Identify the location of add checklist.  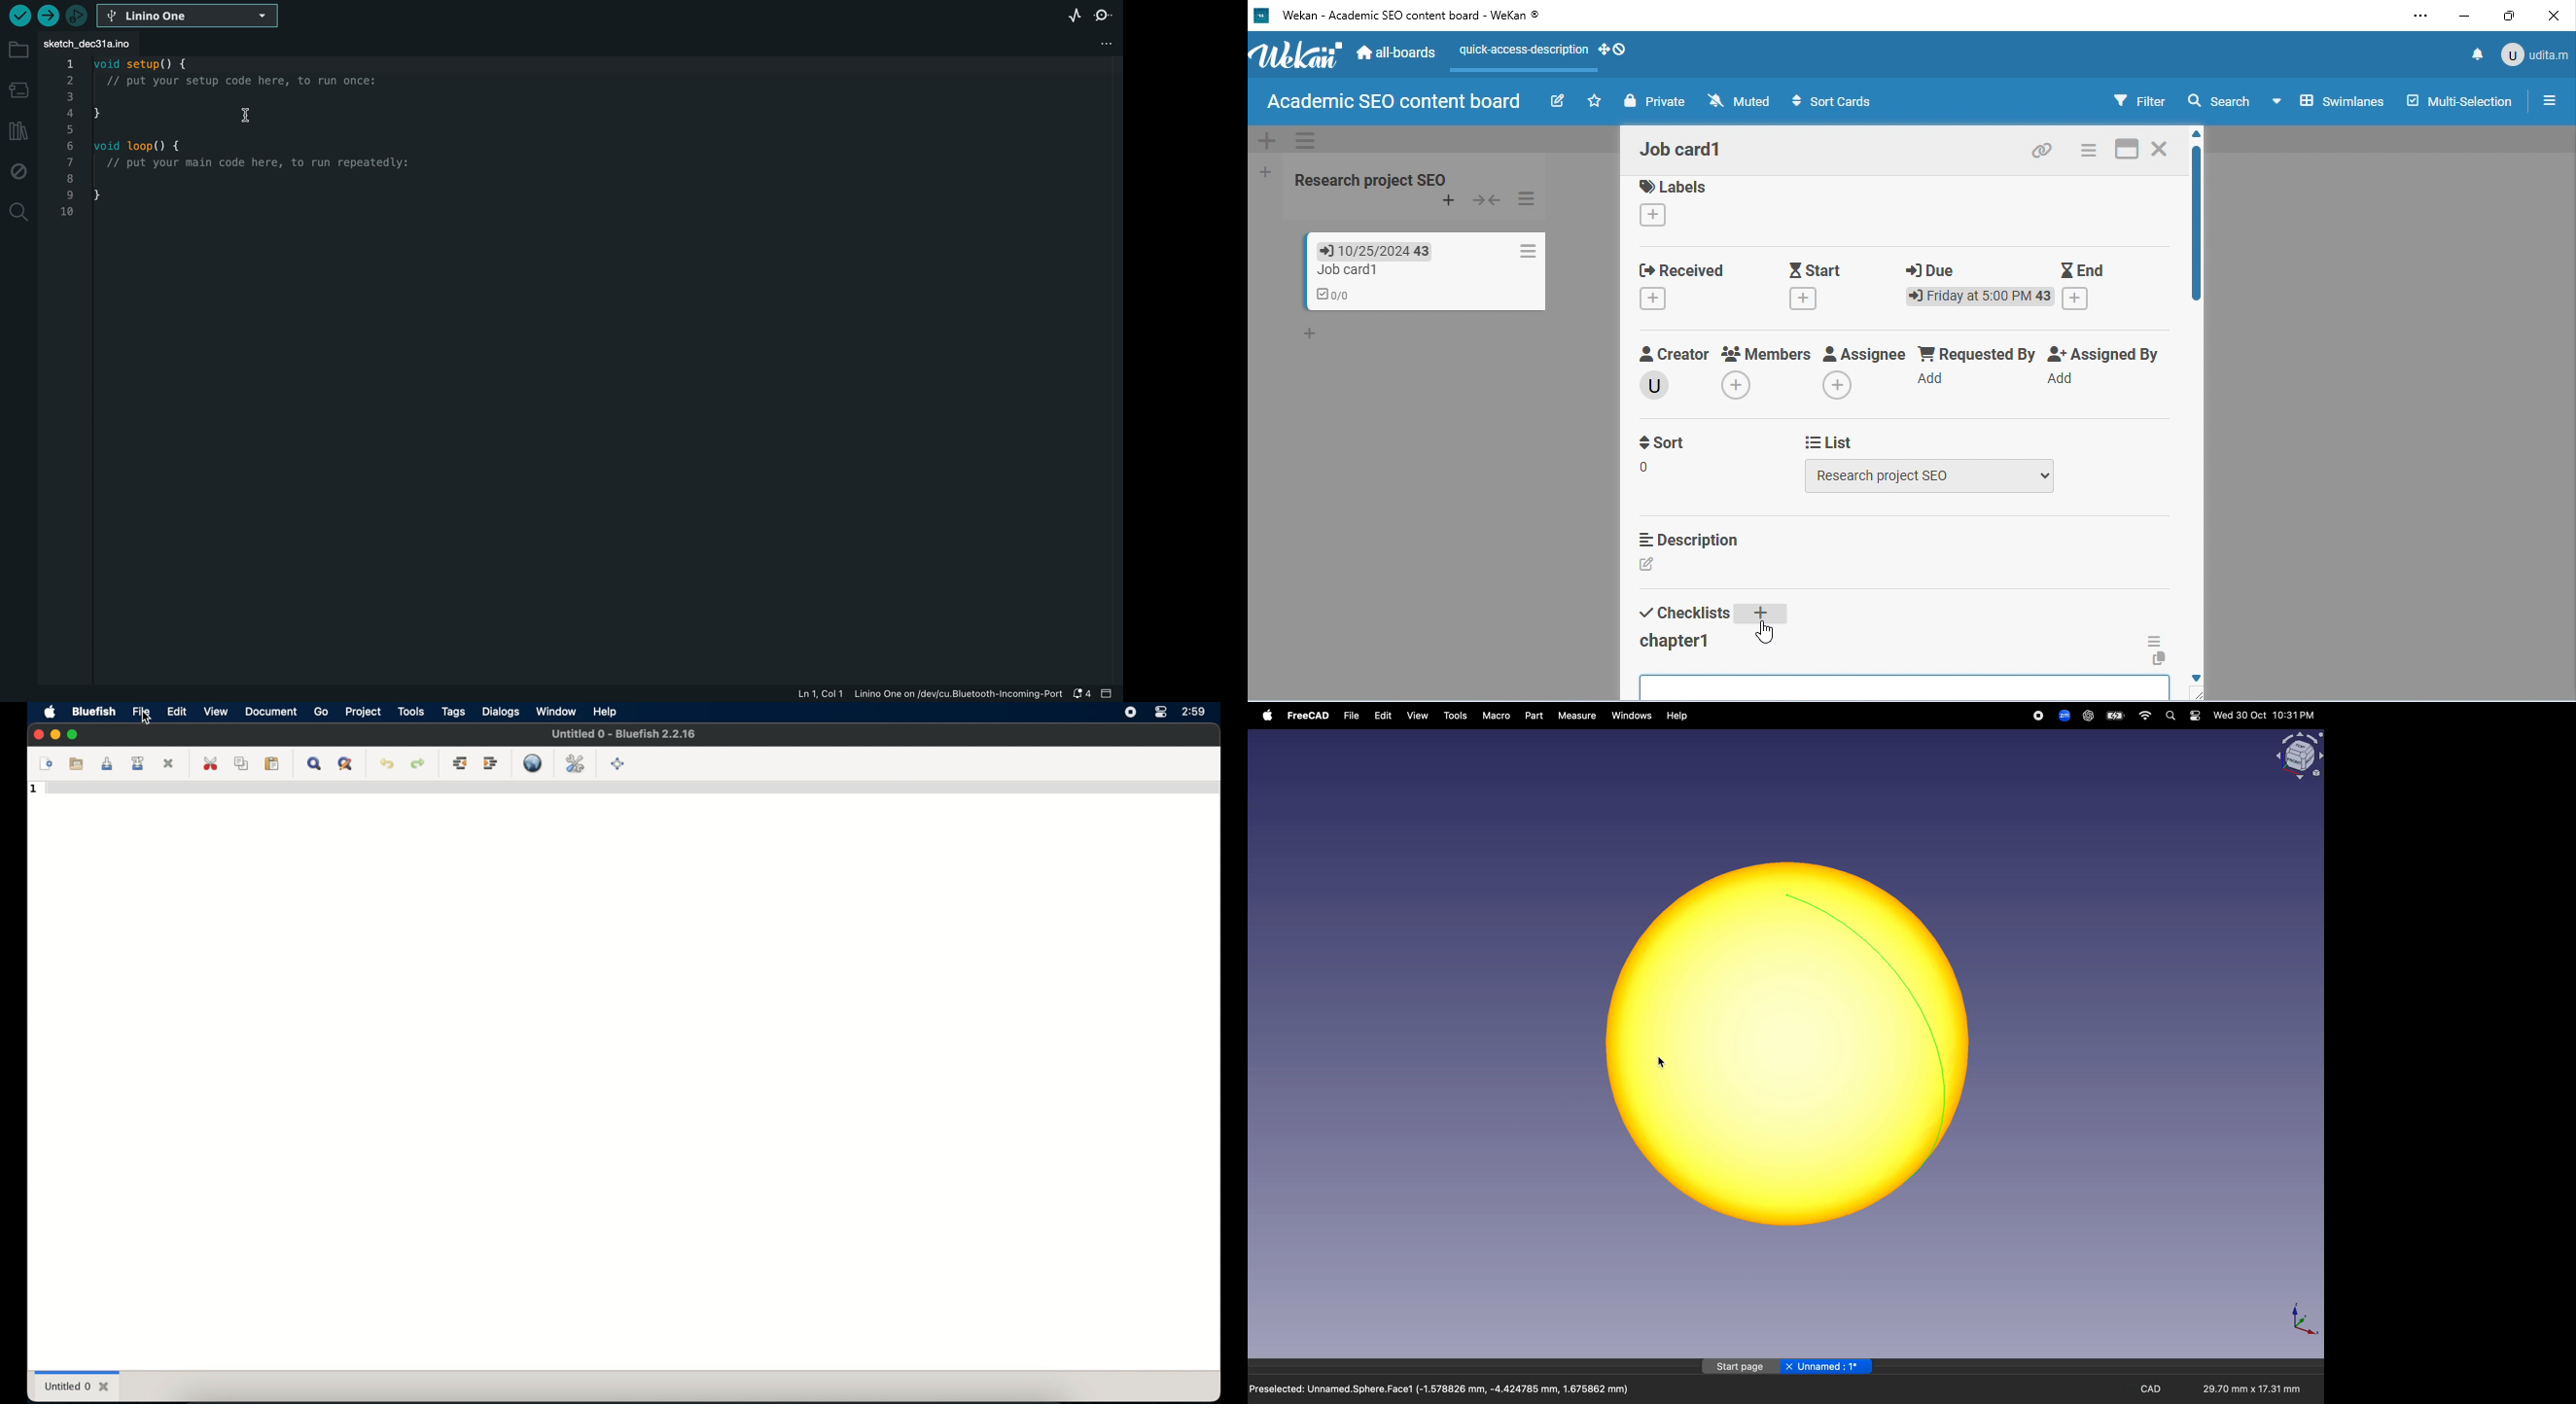
(1761, 616).